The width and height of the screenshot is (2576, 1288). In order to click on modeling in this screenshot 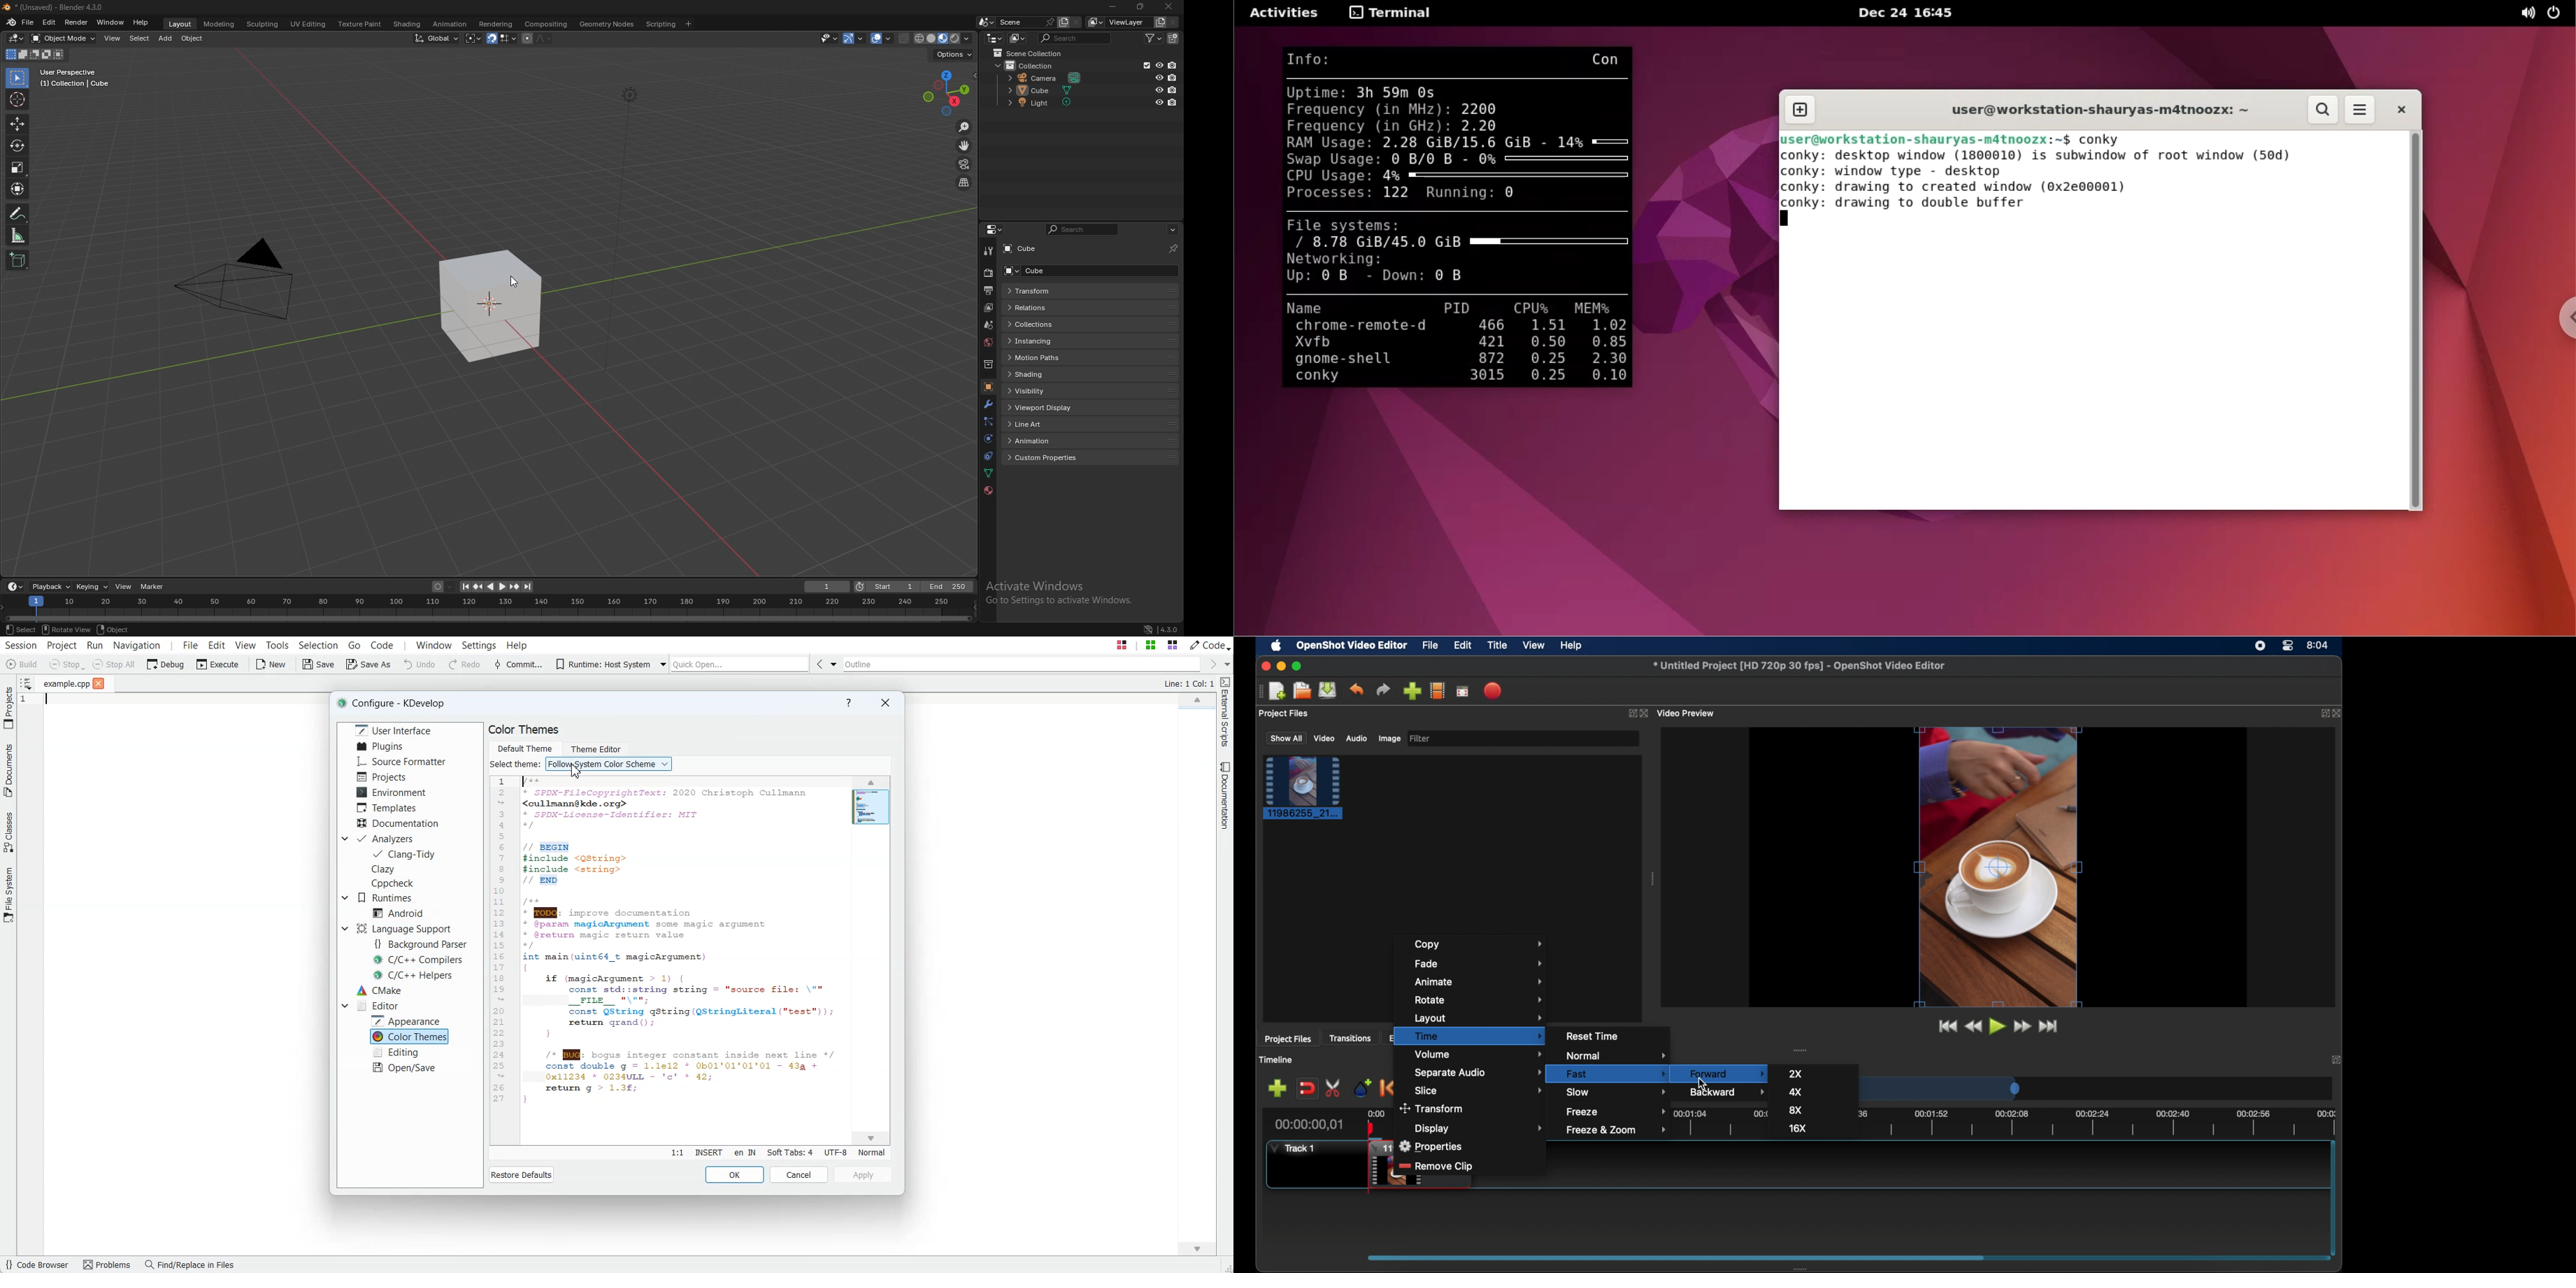, I will do `click(218, 23)`.